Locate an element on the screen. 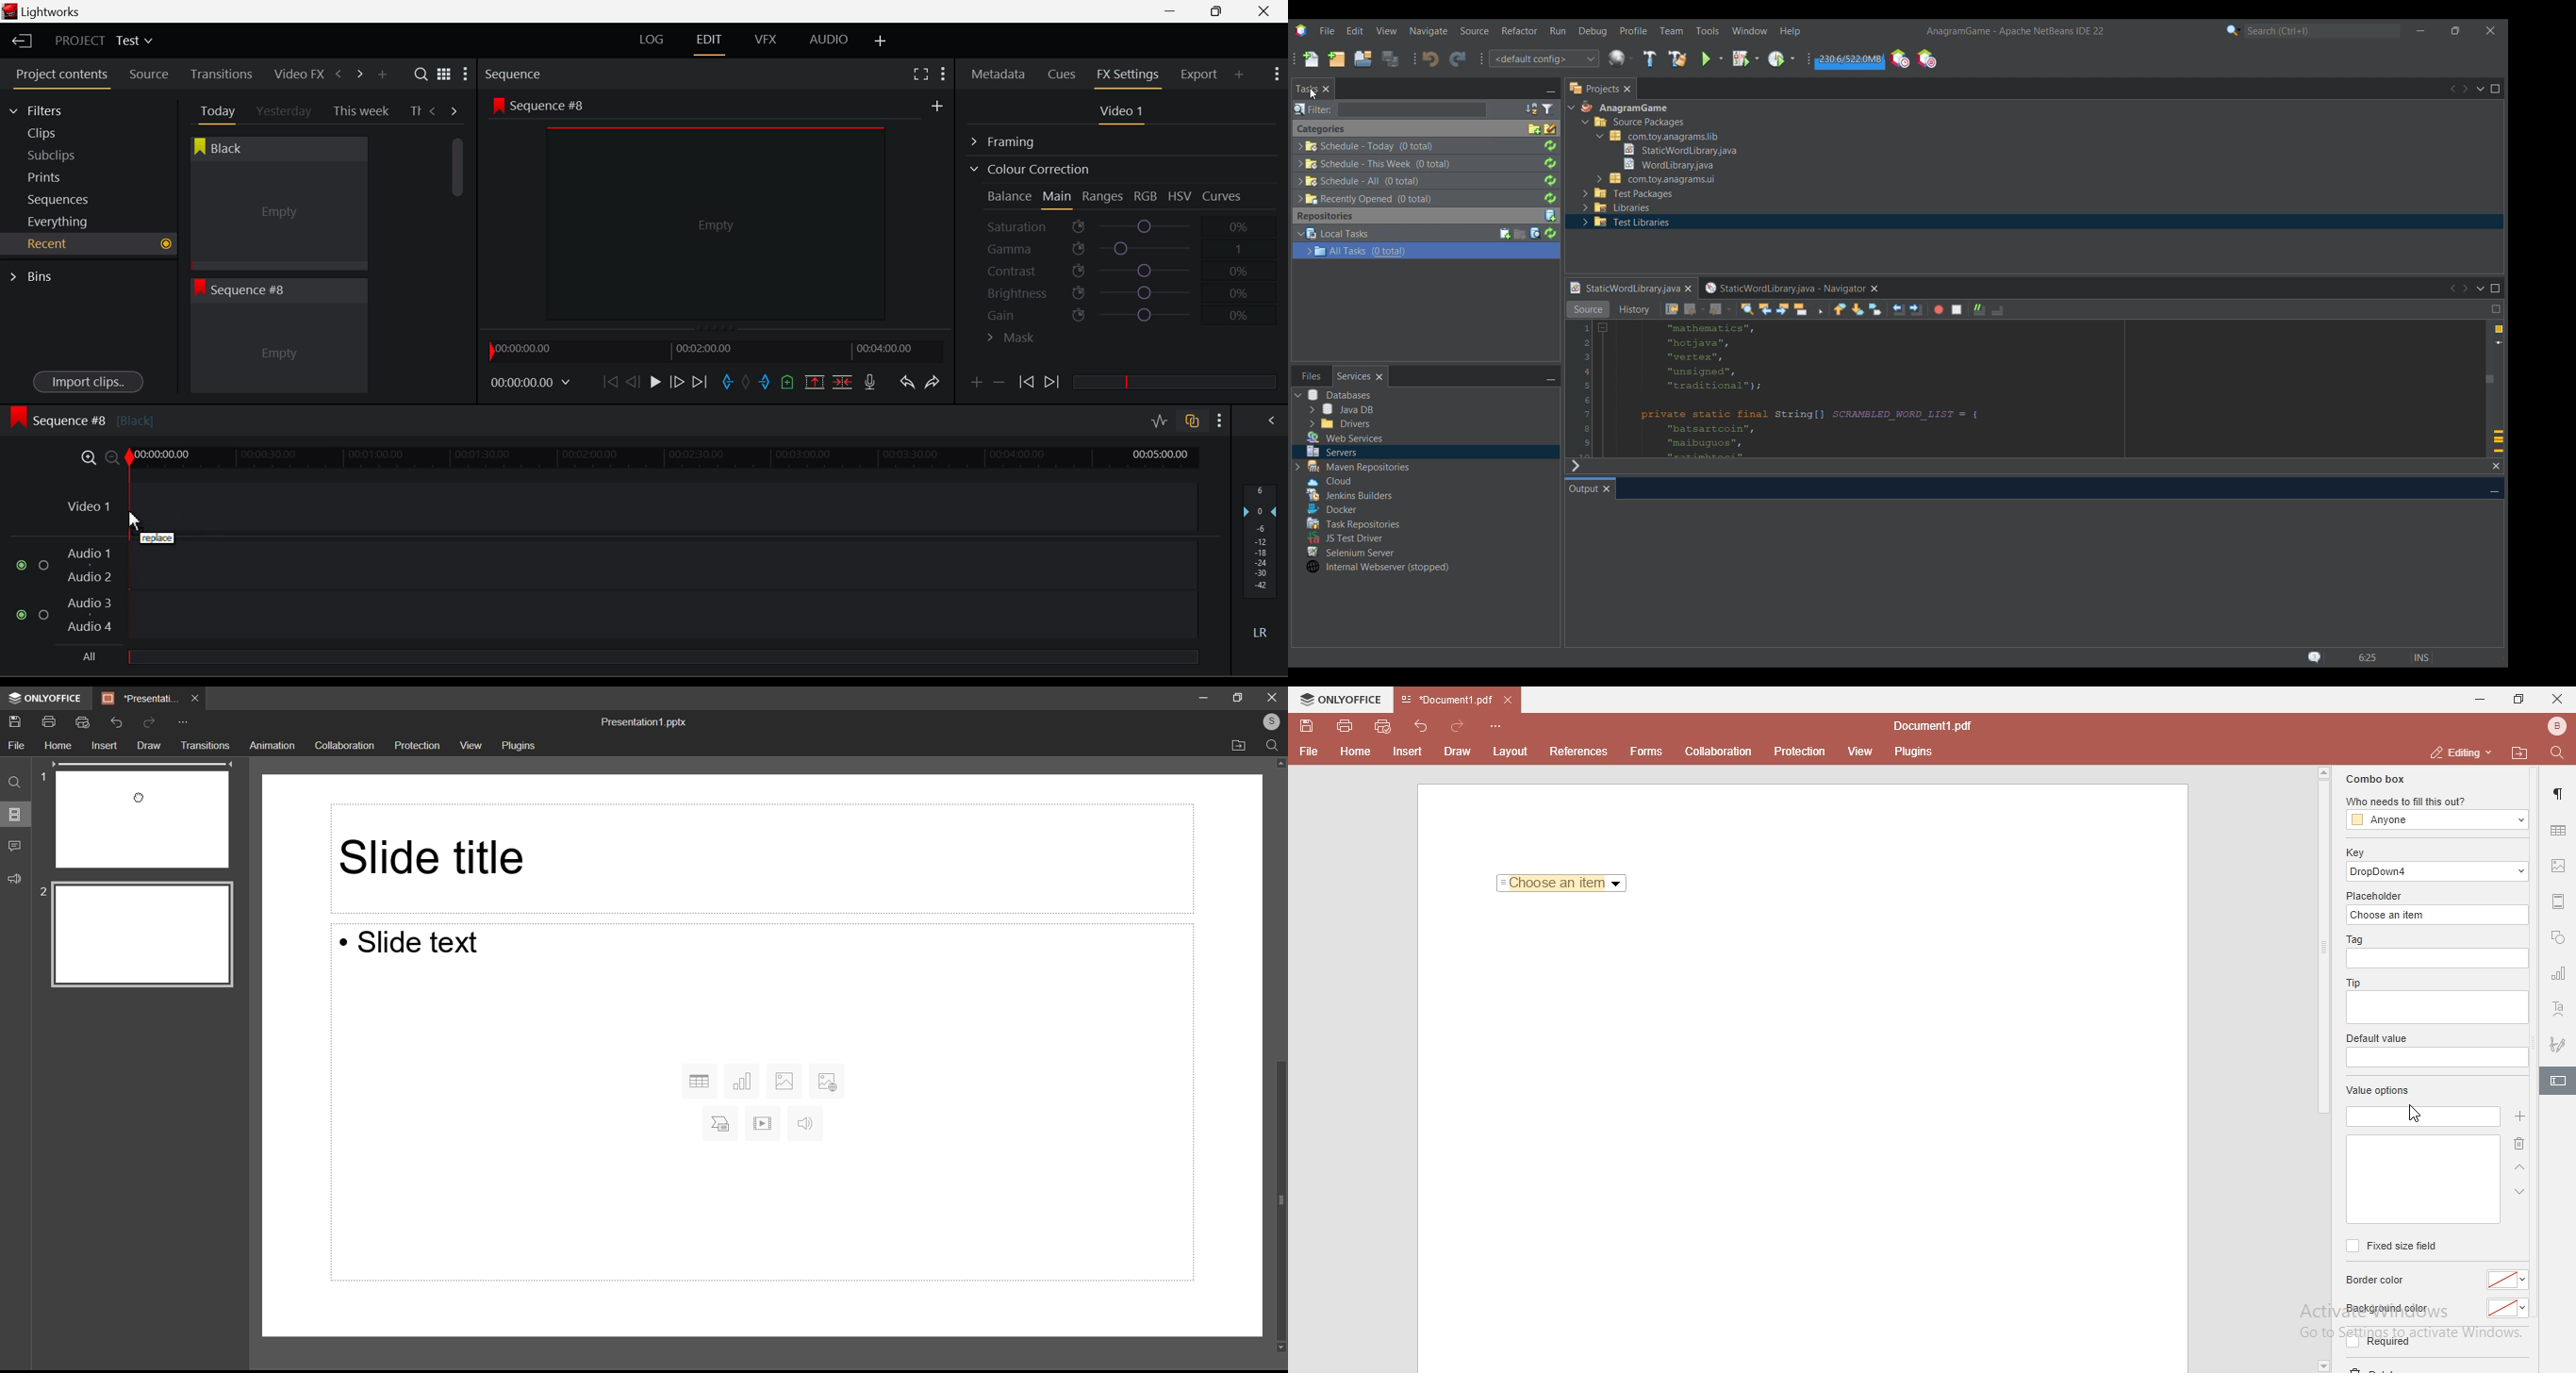 This screenshot has width=2576, height=1400. Slide text is located at coordinates (421, 945).